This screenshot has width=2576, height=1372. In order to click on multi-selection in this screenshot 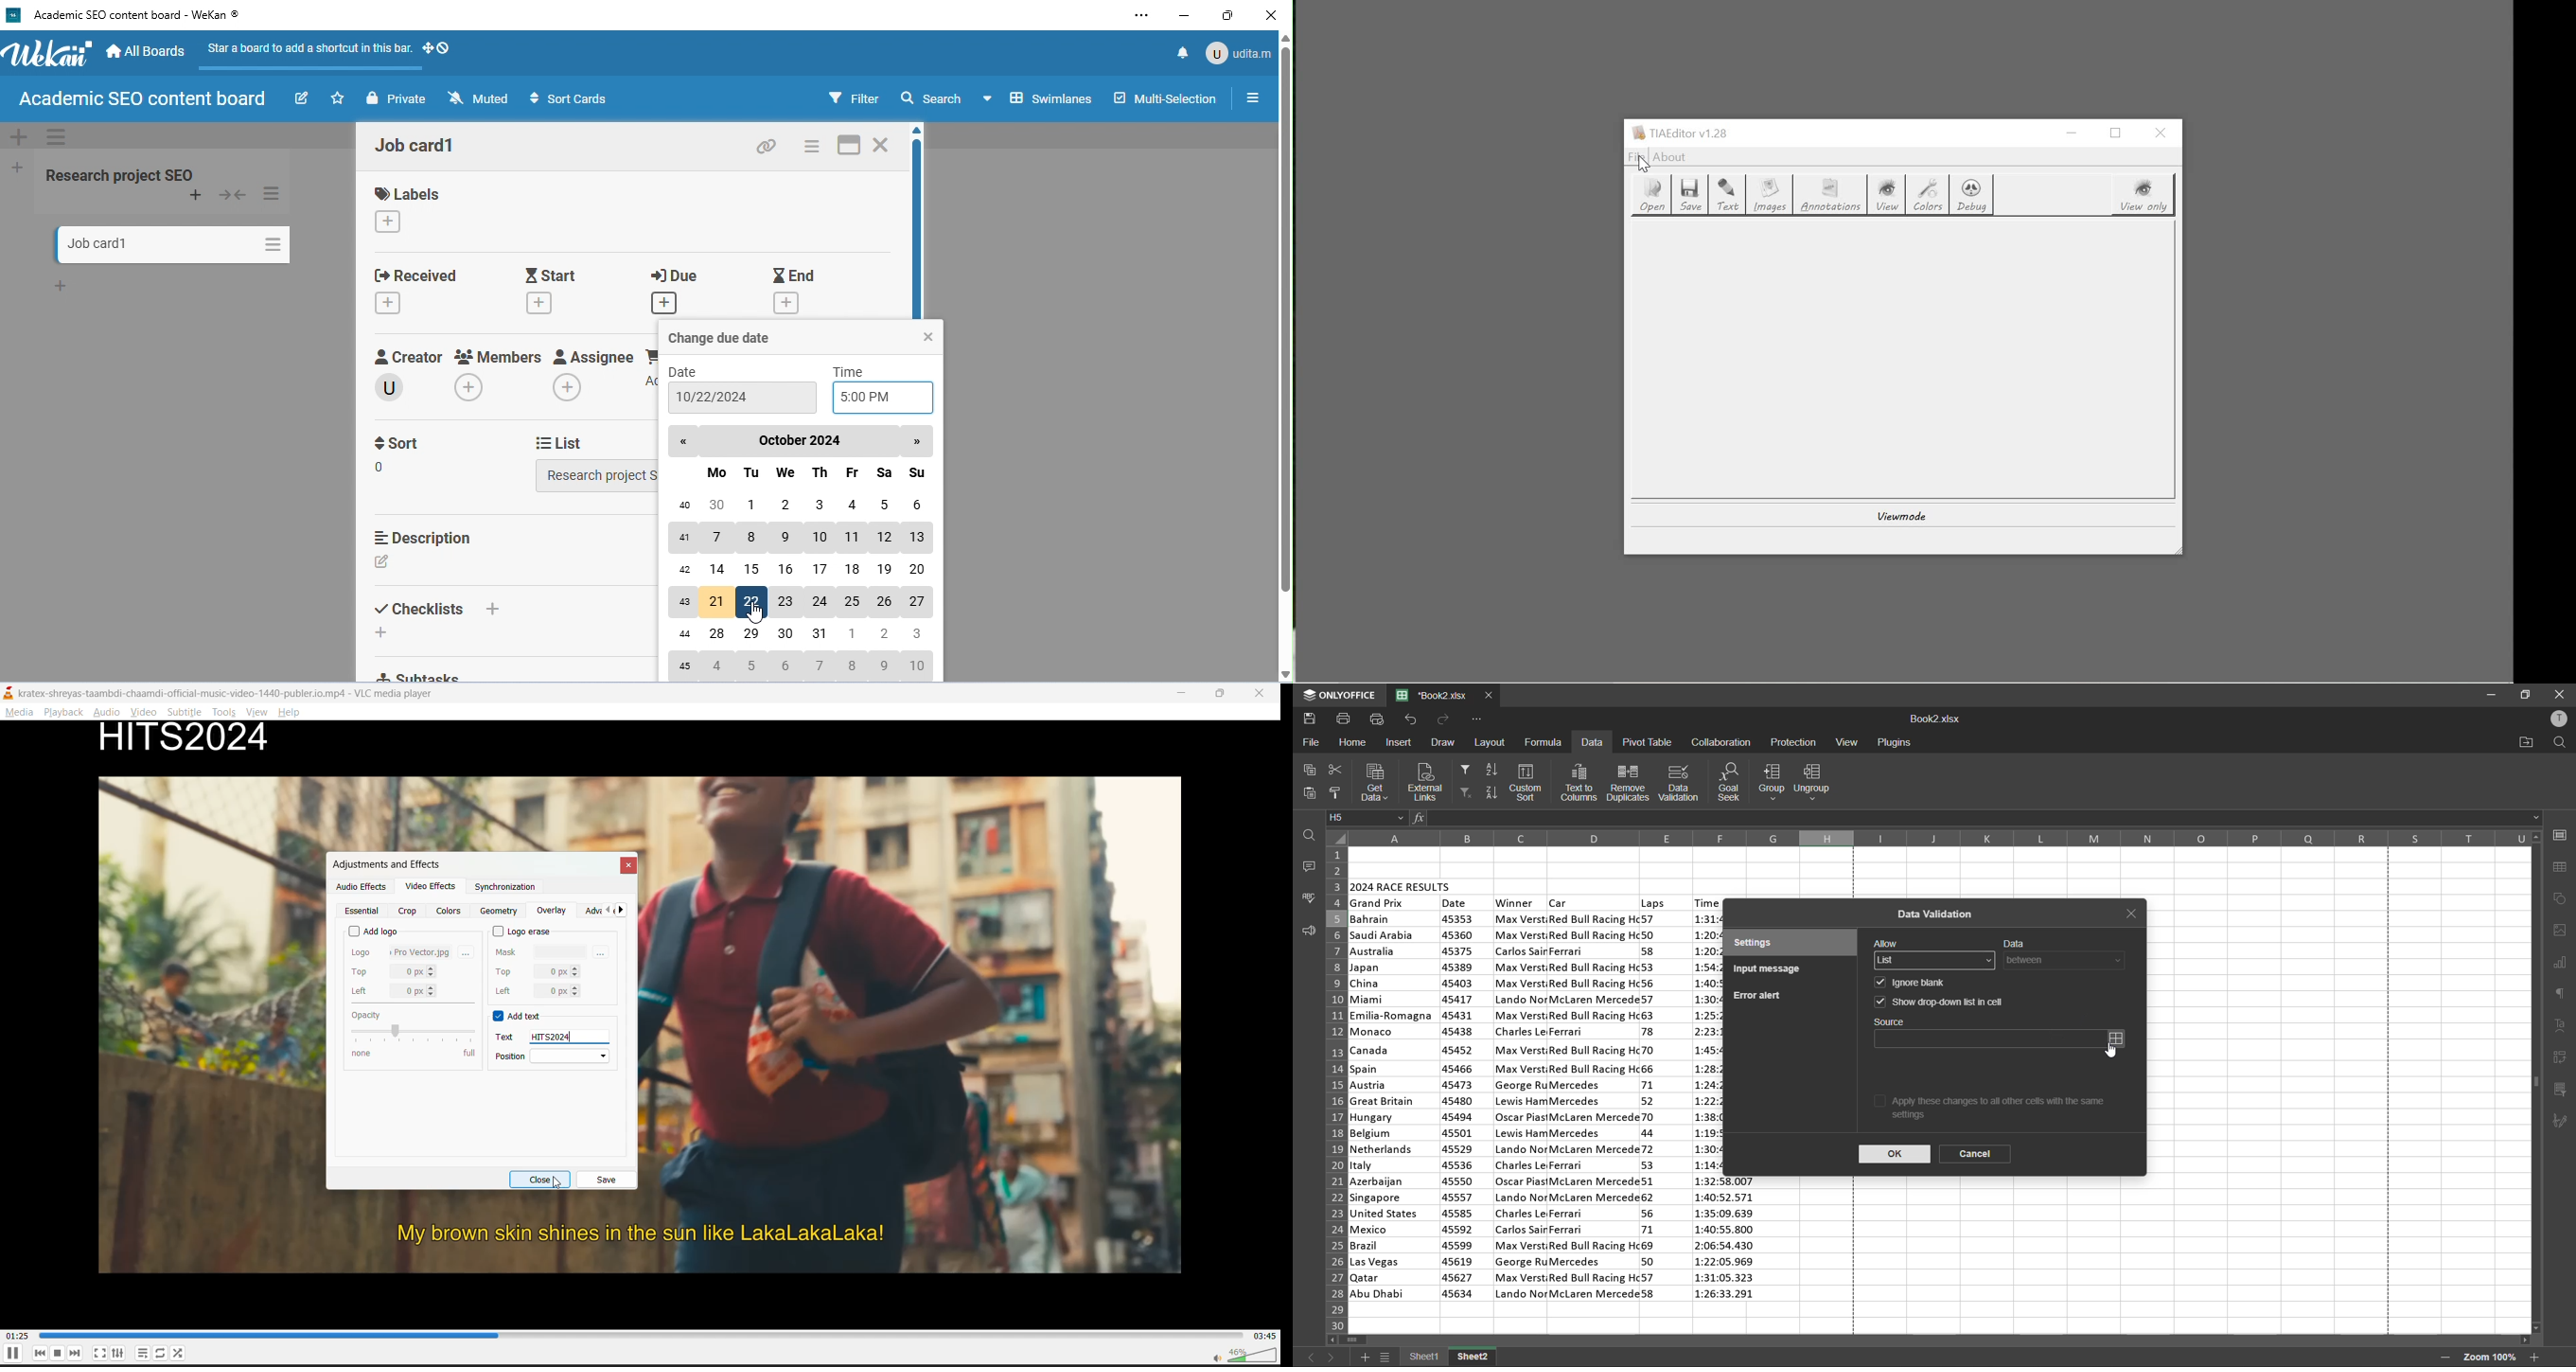, I will do `click(1164, 98)`.